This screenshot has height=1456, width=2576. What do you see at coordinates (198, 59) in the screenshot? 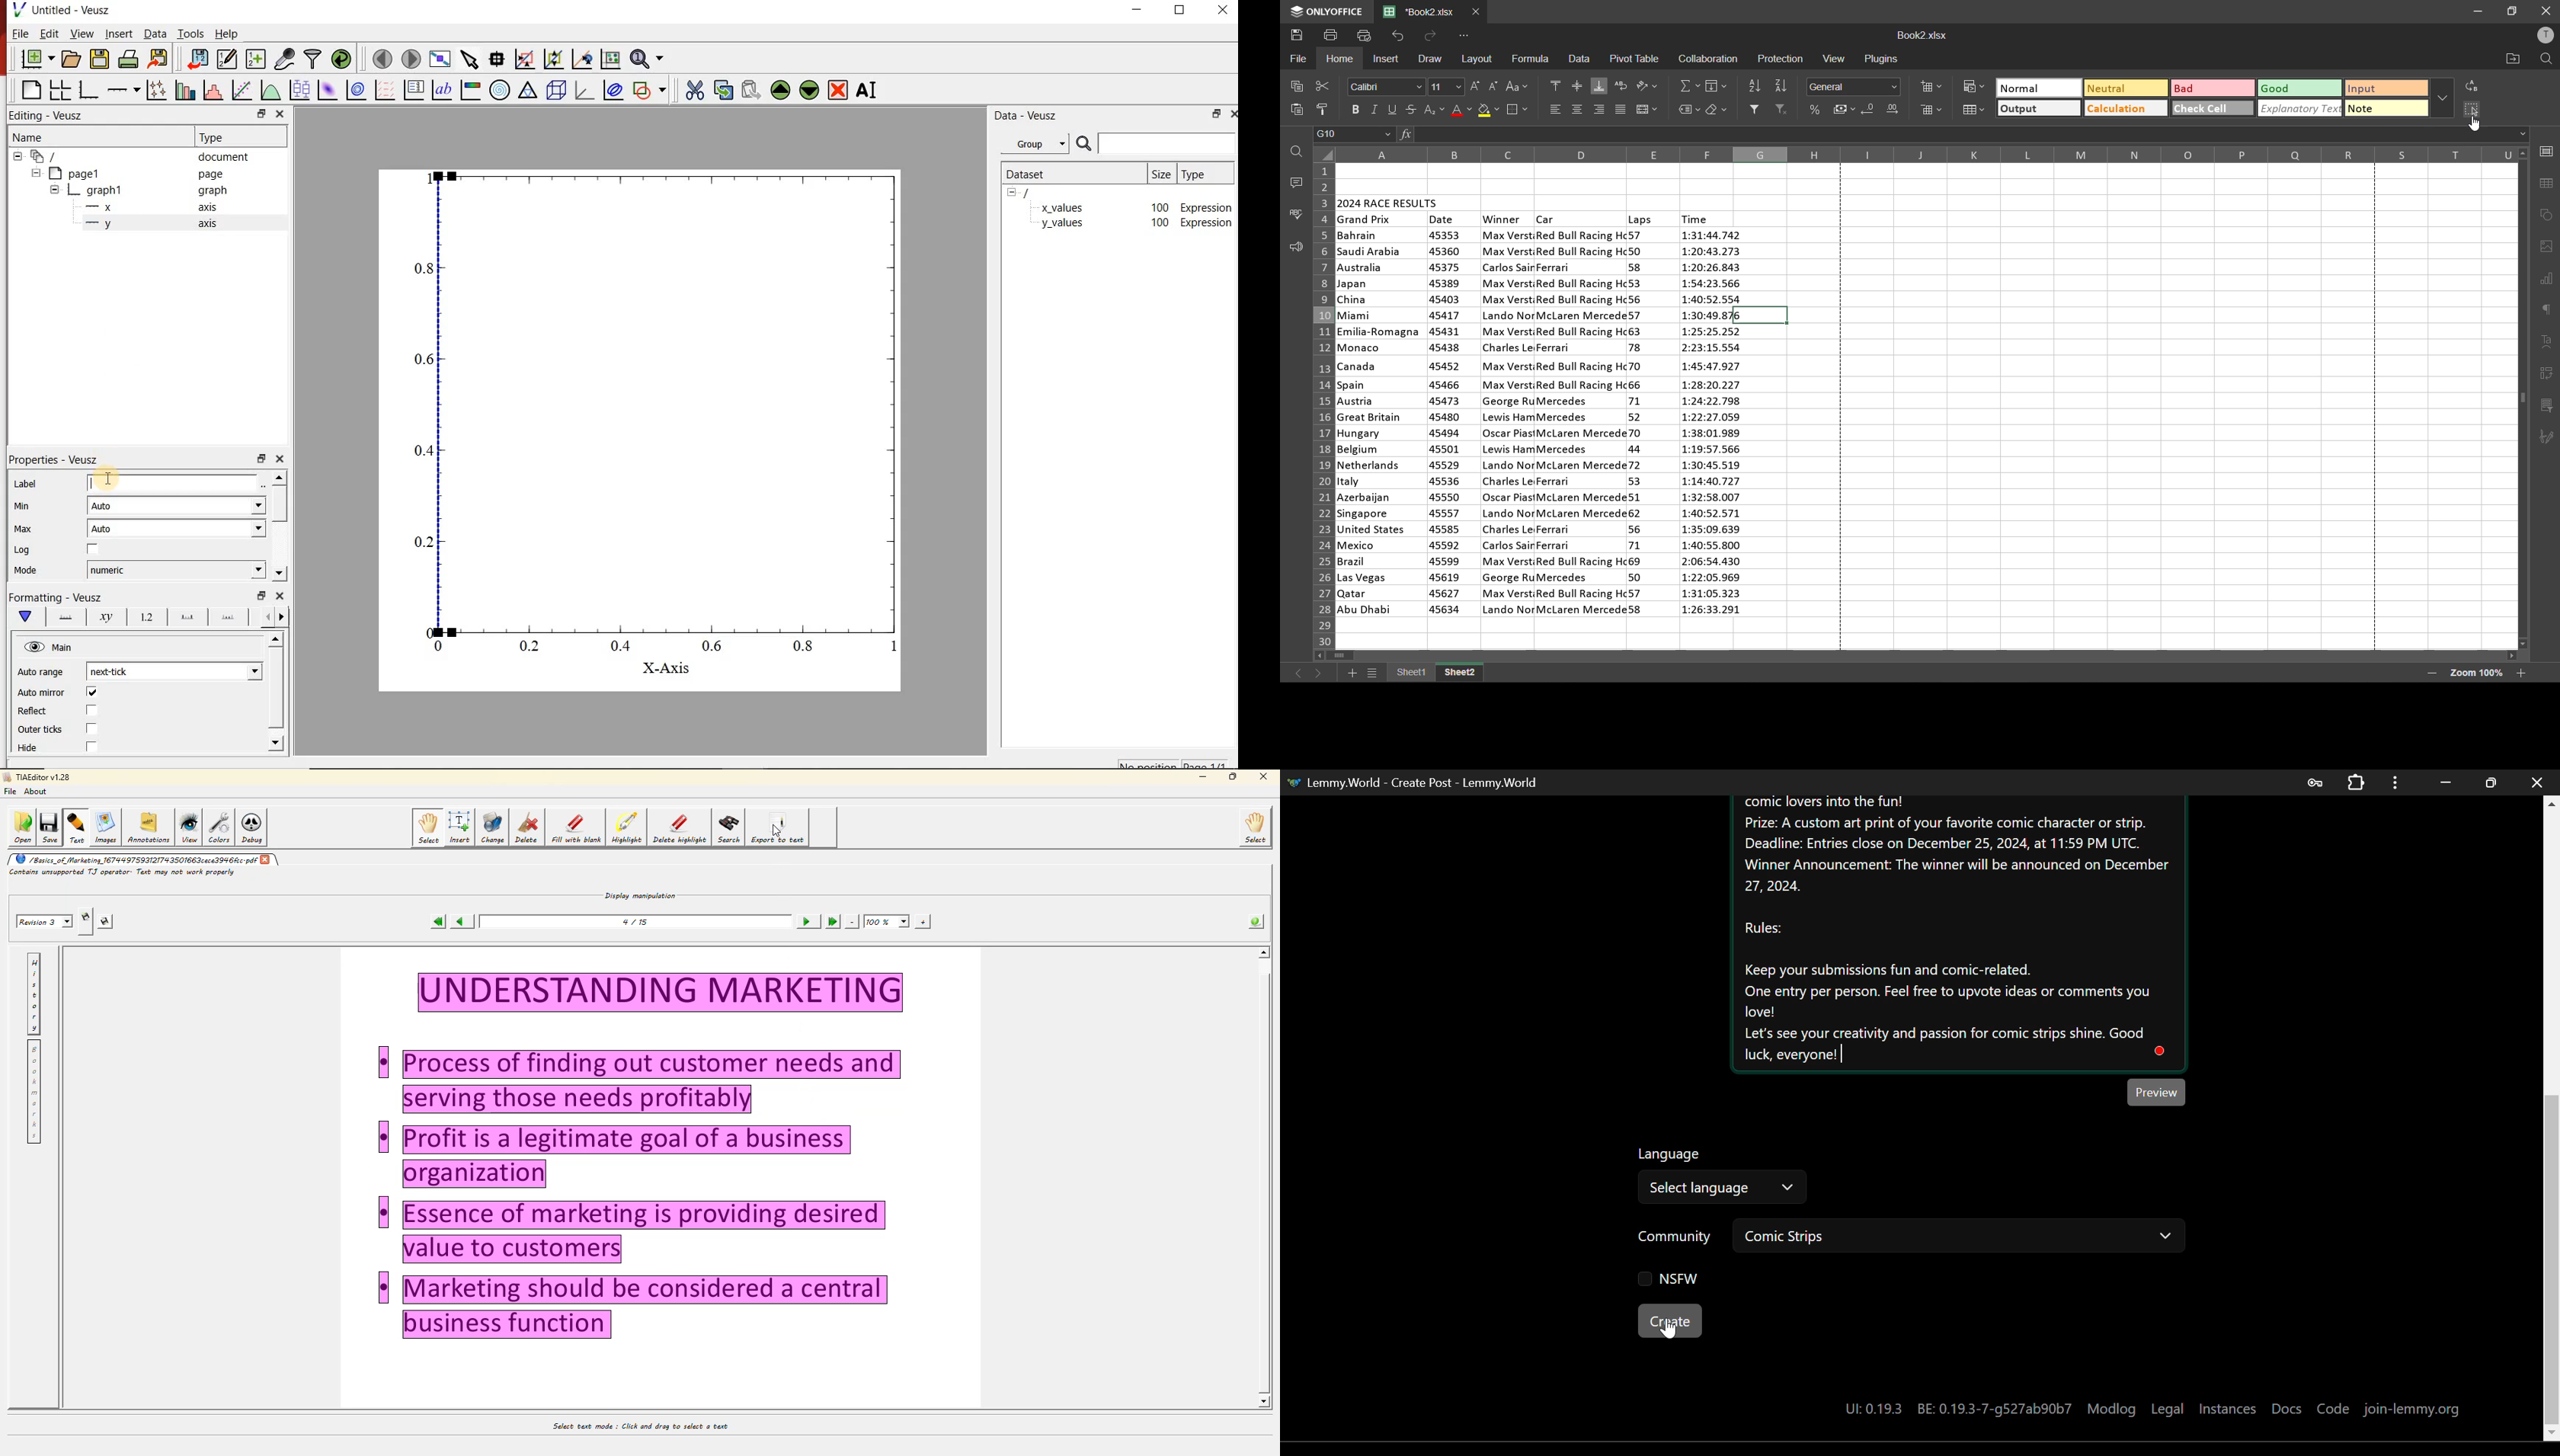
I see `import data into veusz` at bounding box center [198, 59].